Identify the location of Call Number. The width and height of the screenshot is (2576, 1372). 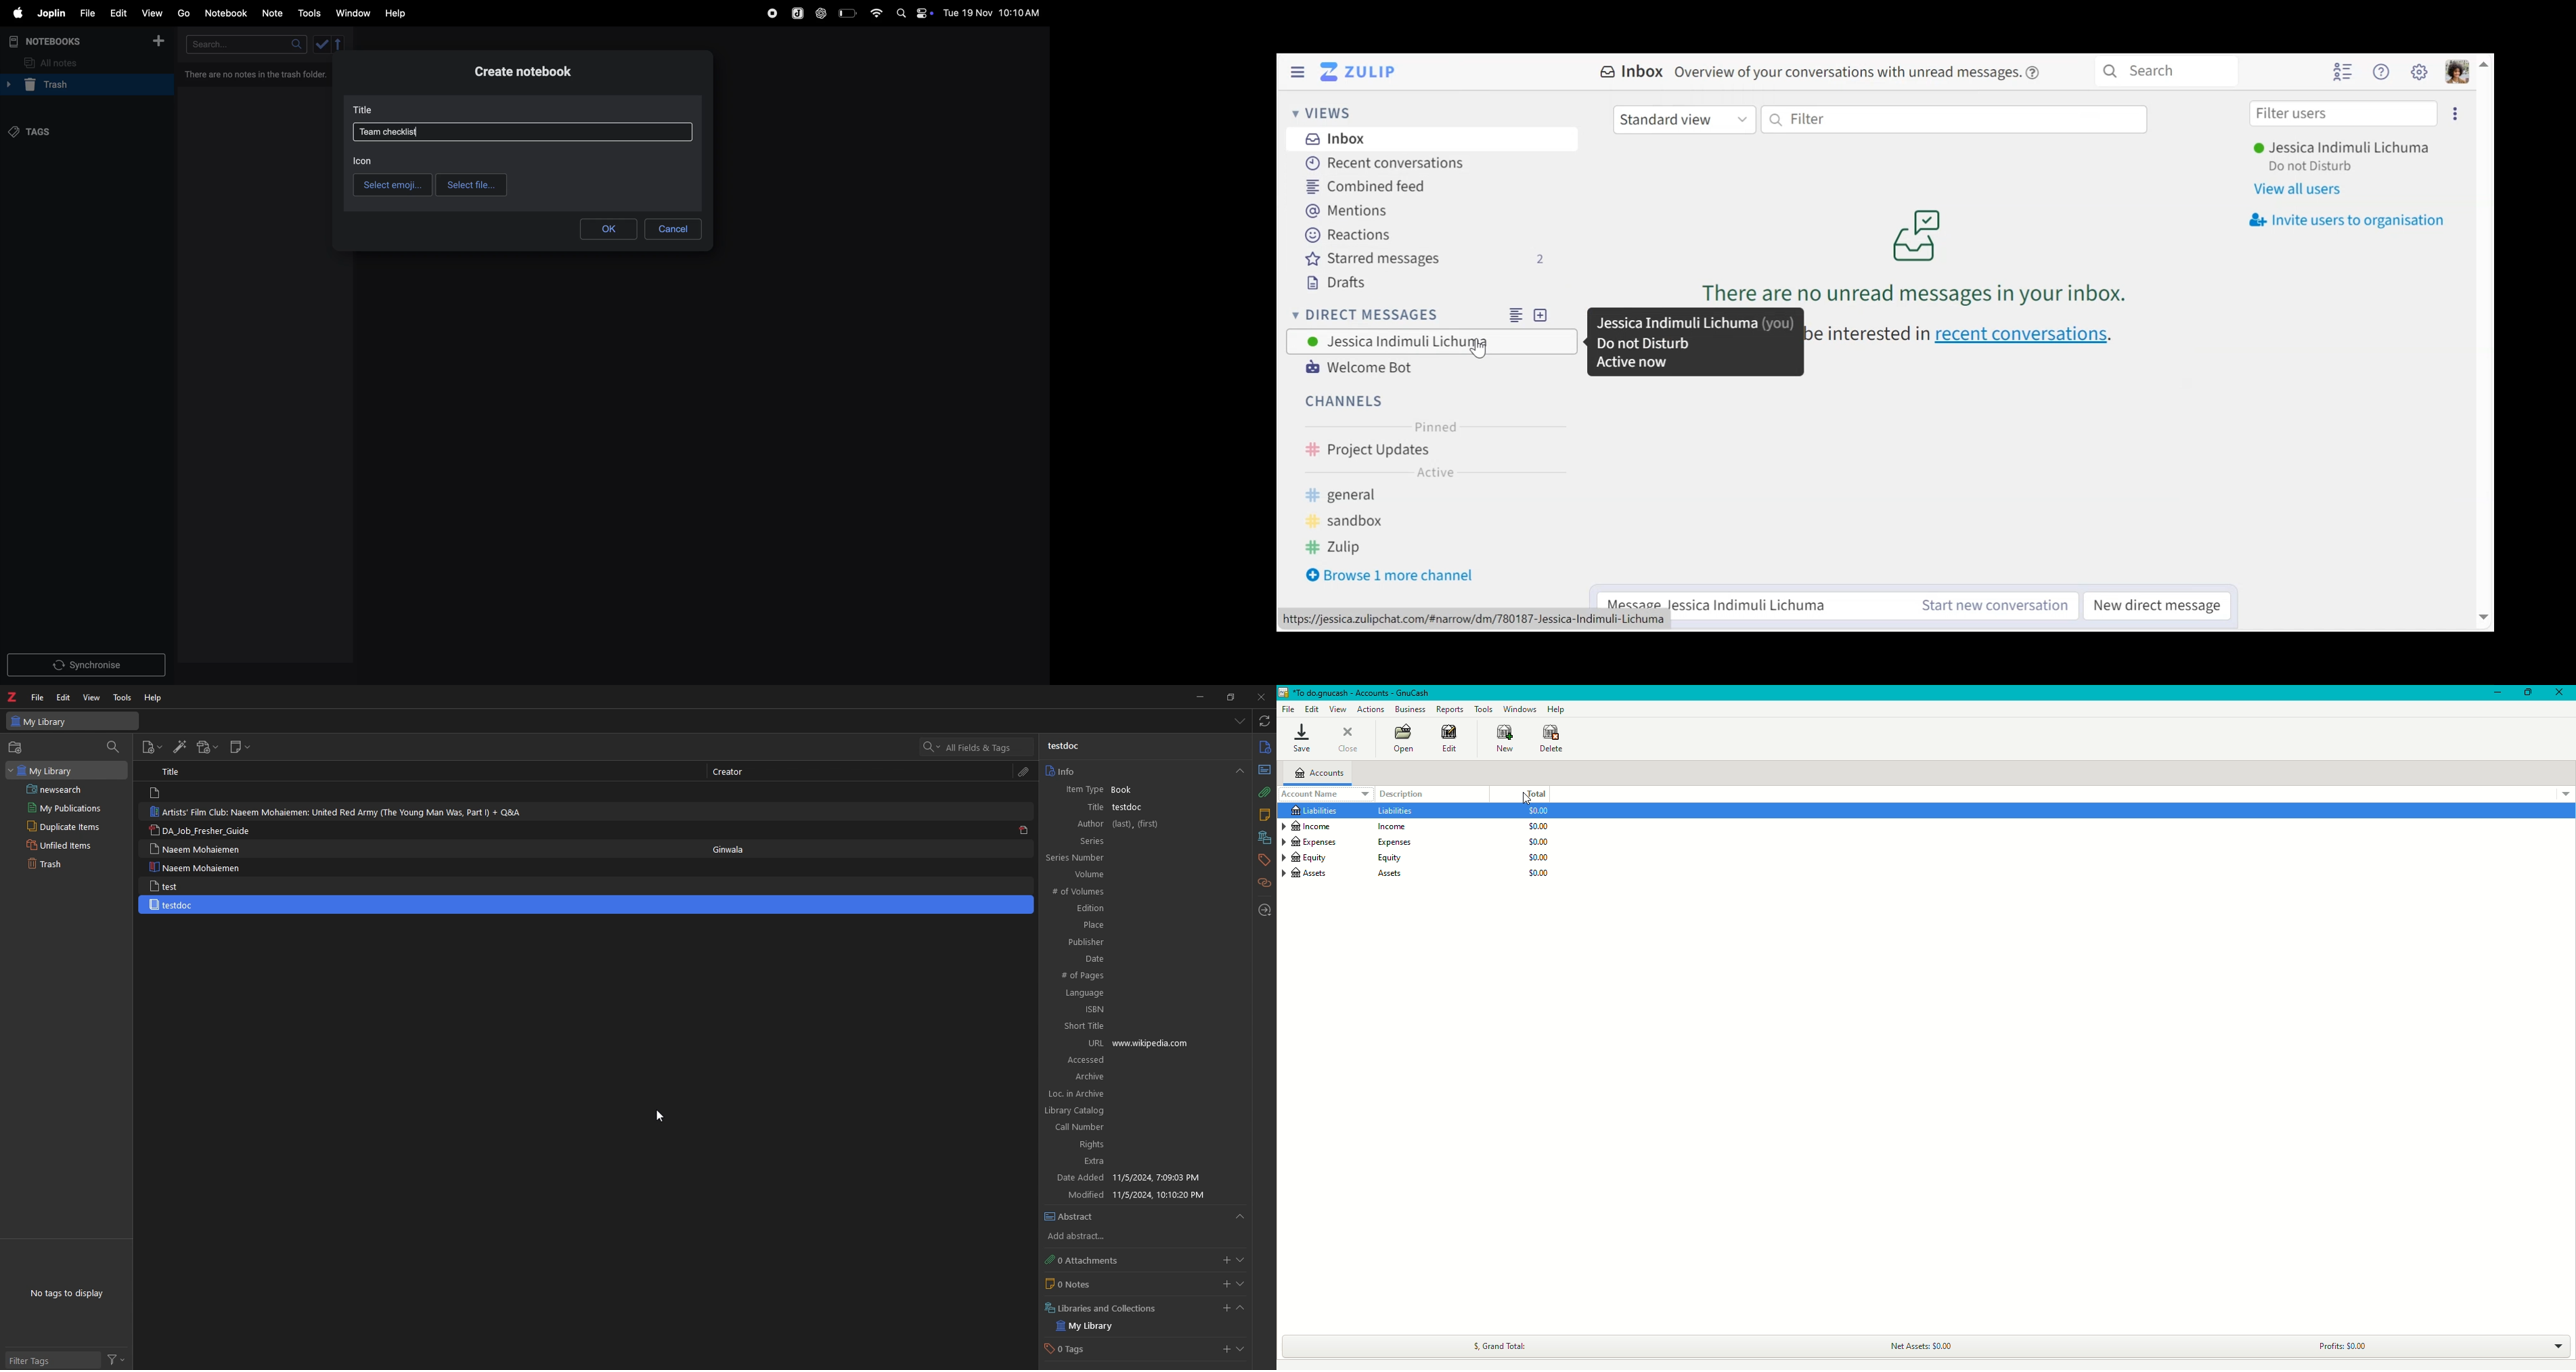
(1136, 1128).